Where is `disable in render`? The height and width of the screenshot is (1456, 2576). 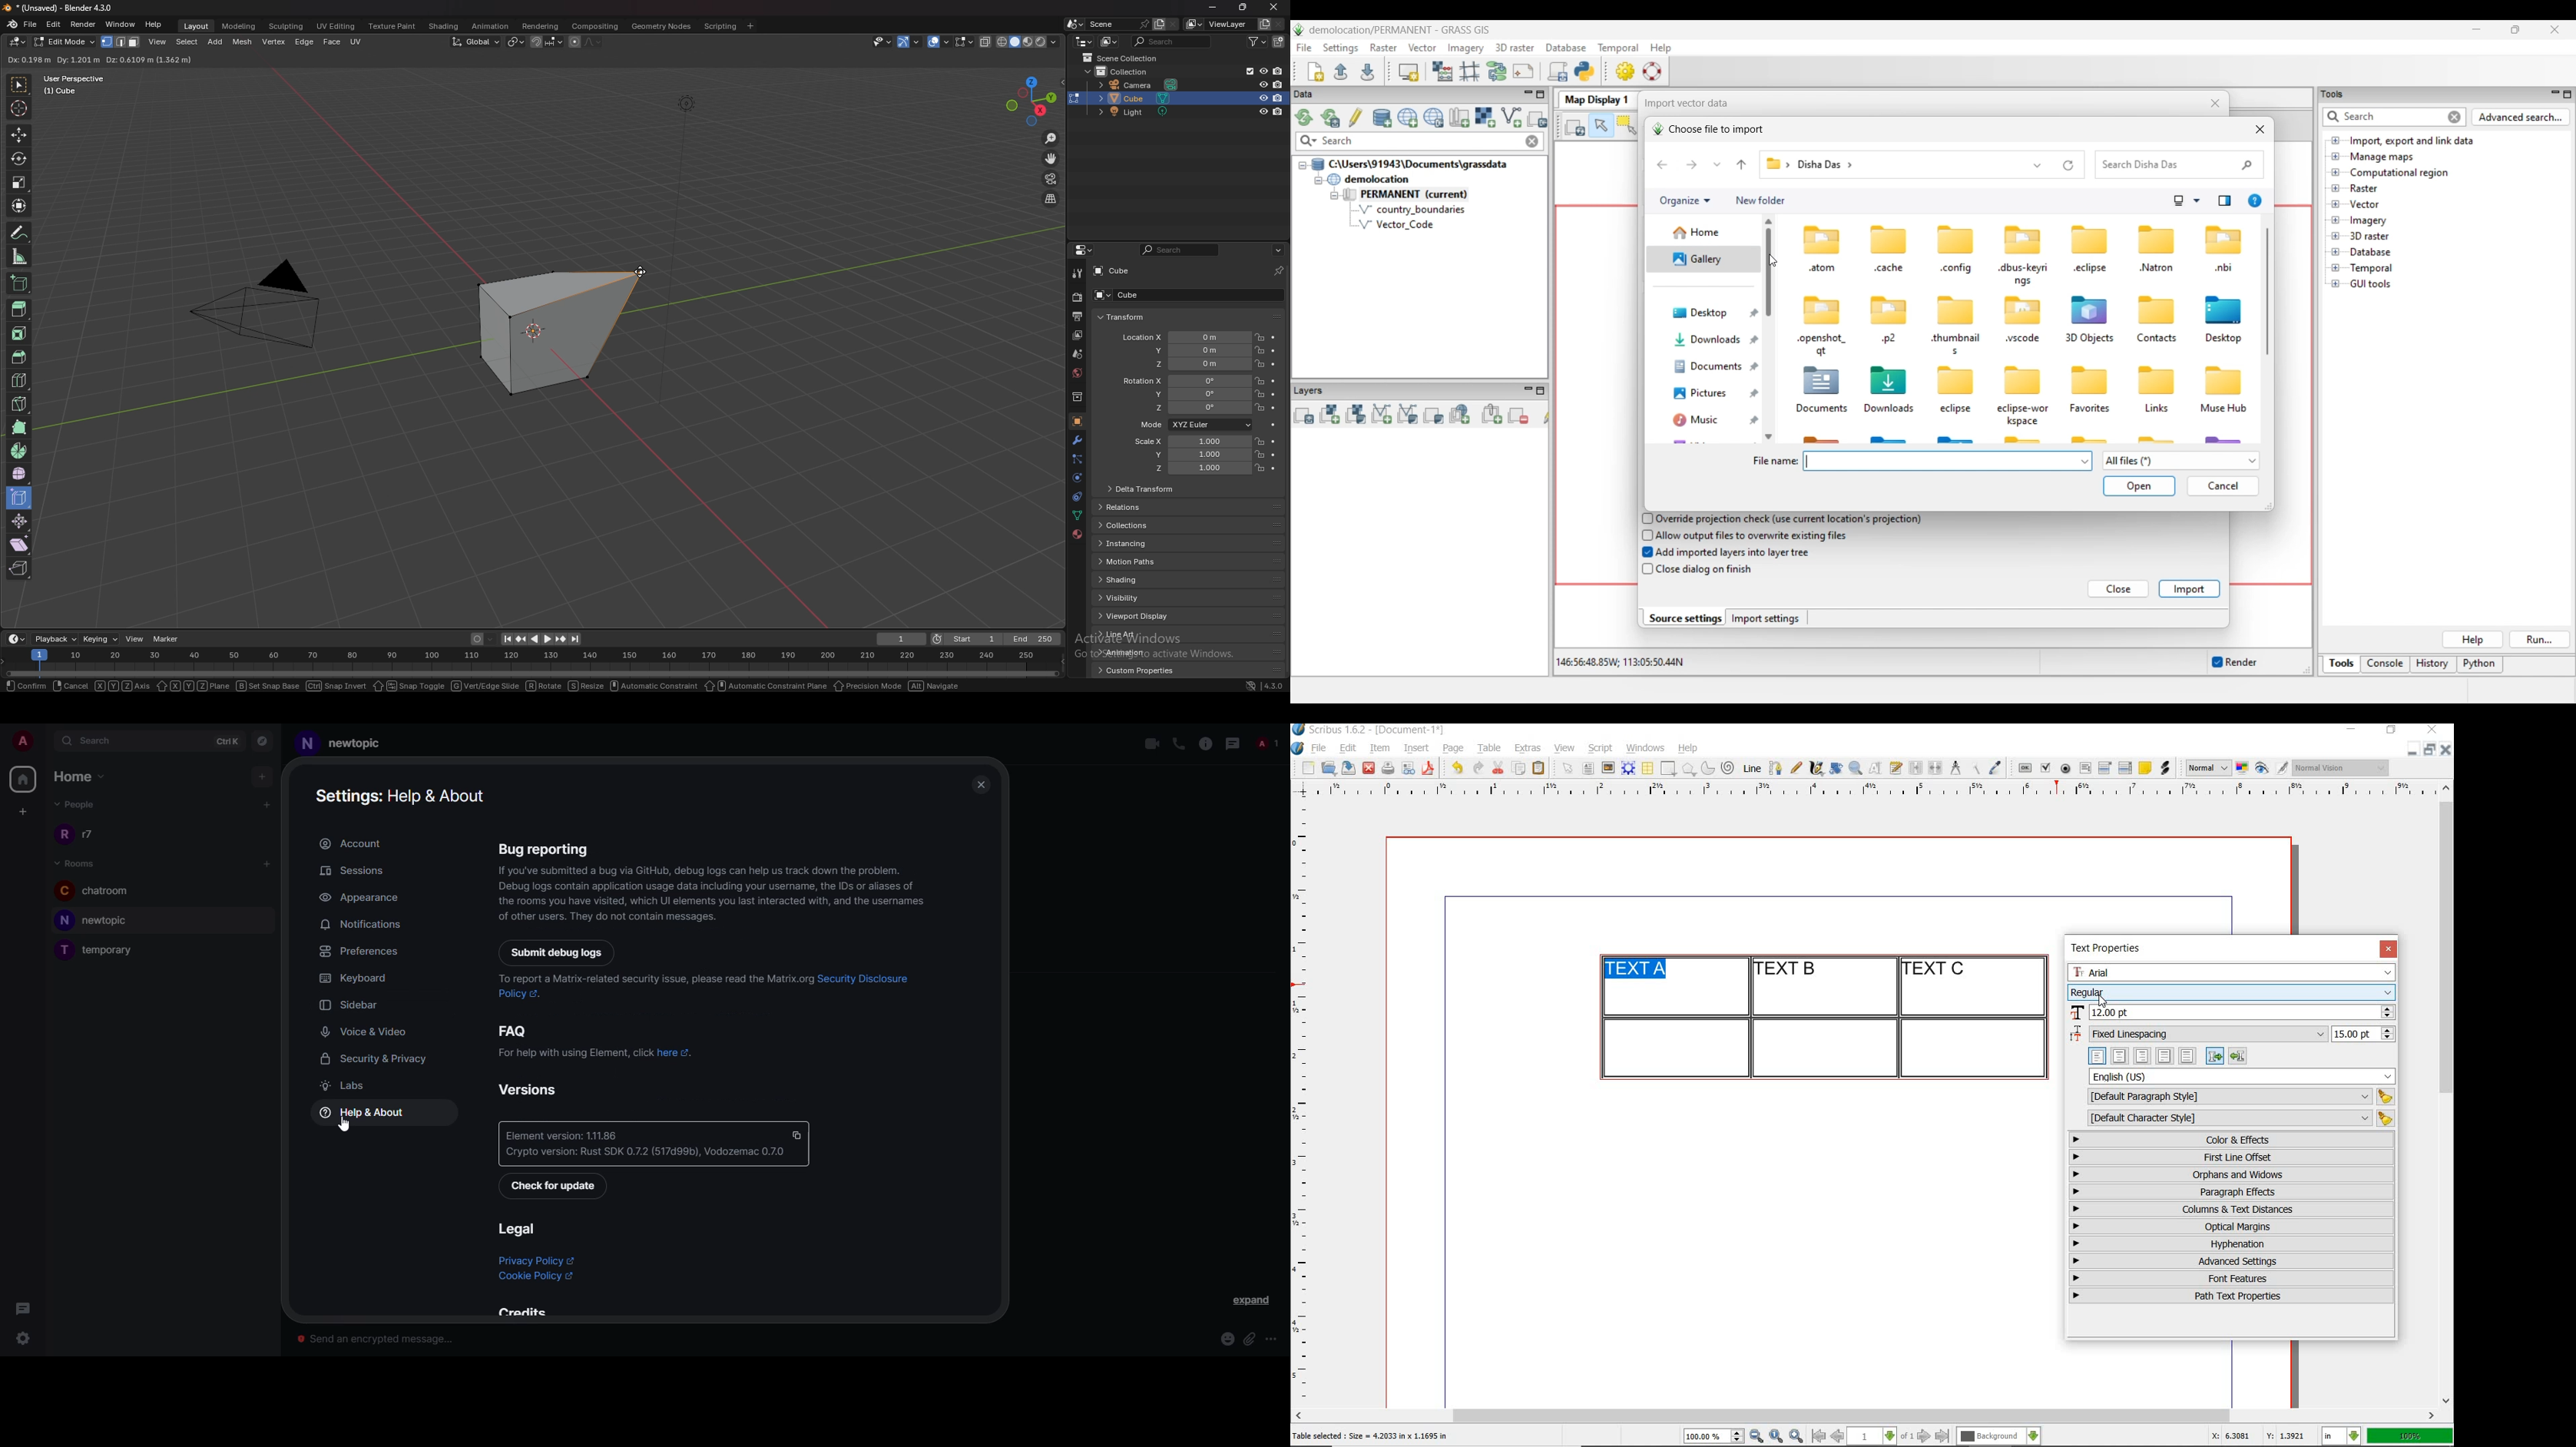 disable in render is located at coordinates (1278, 112).